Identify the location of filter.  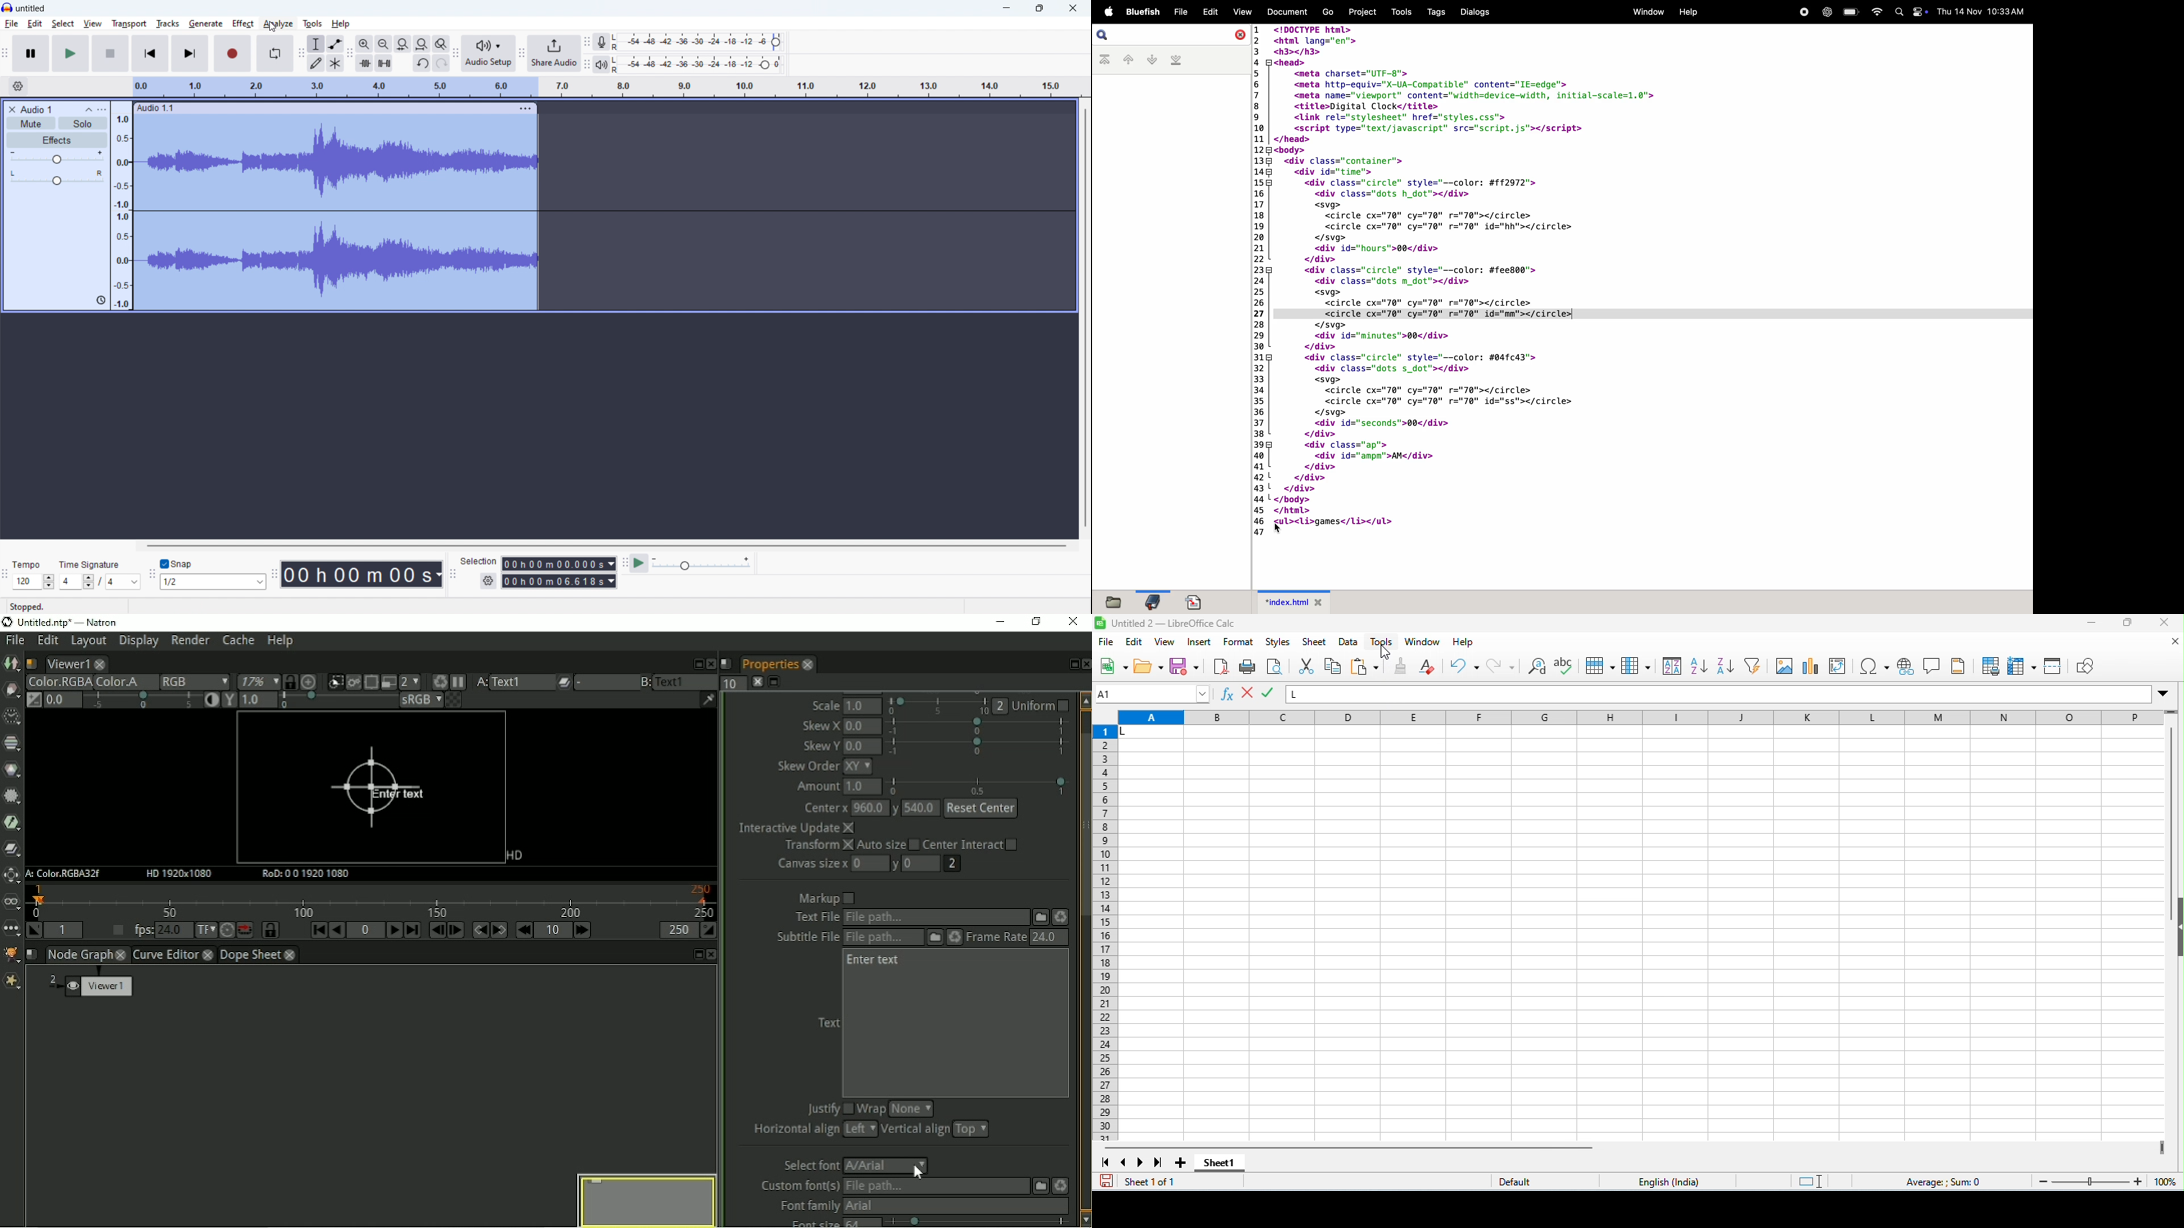
(1753, 665).